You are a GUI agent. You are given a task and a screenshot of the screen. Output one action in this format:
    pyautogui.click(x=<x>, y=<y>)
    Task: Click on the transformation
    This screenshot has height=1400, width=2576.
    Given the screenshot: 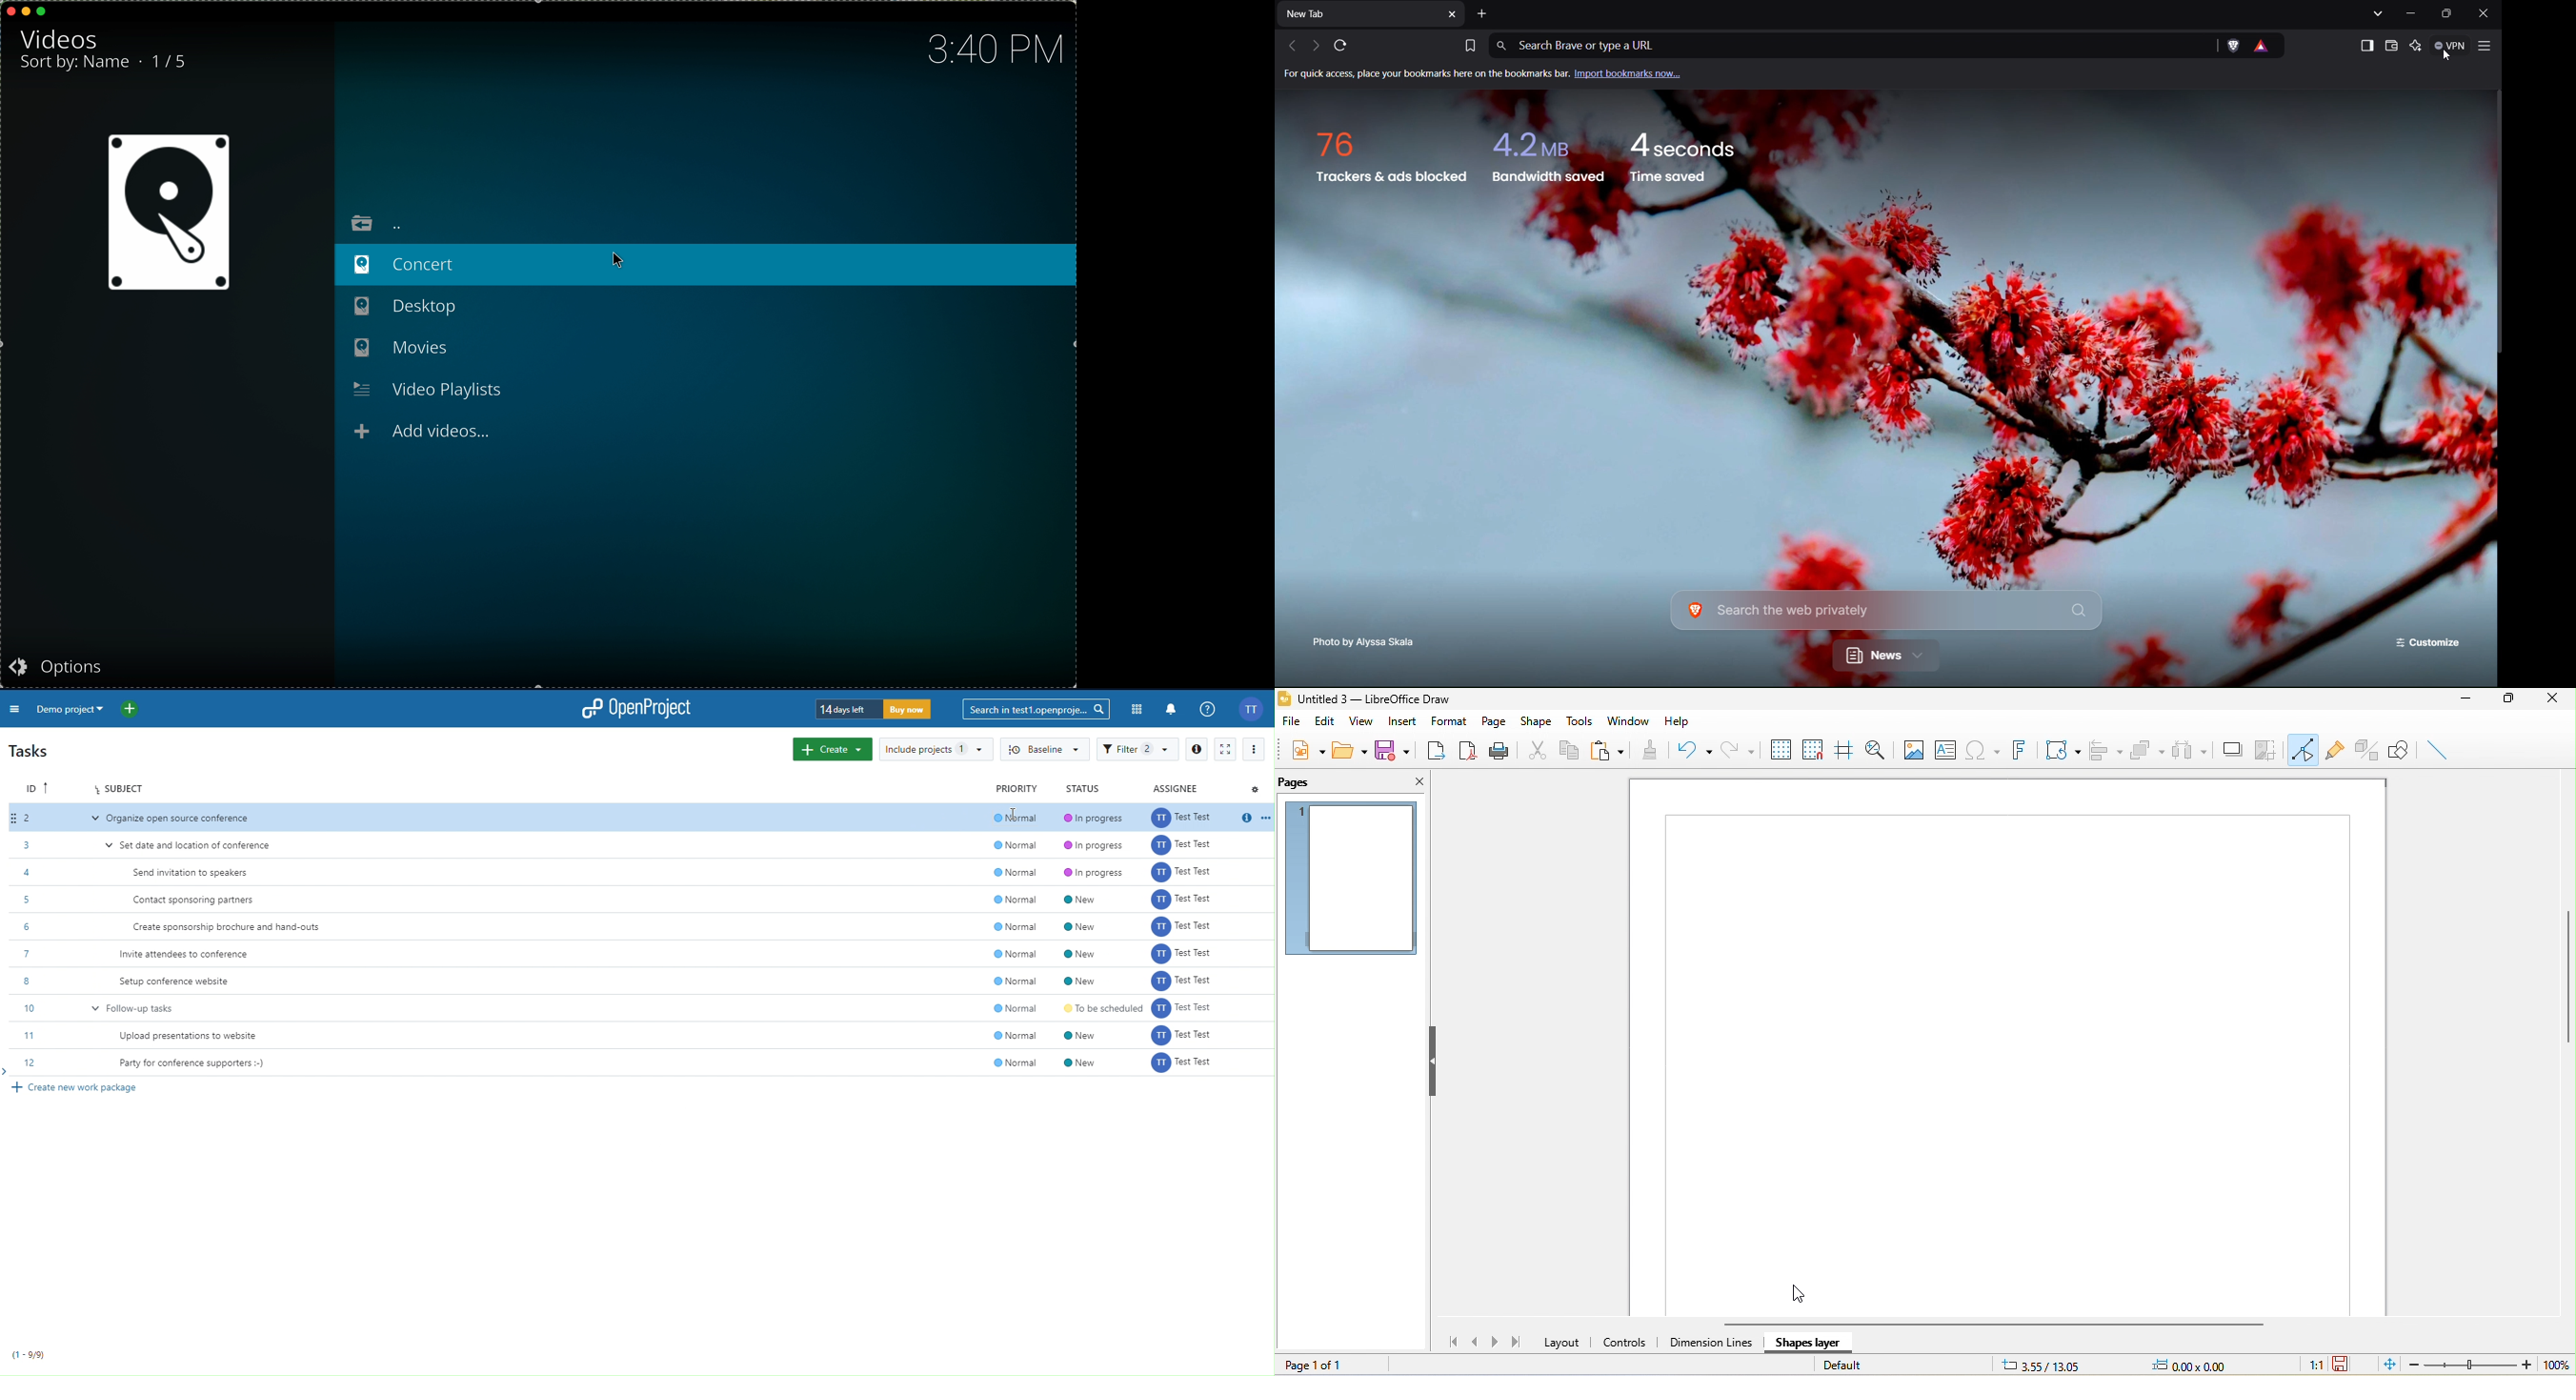 What is the action you would take?
    pyautogui.click(x=2059, y=750)
    